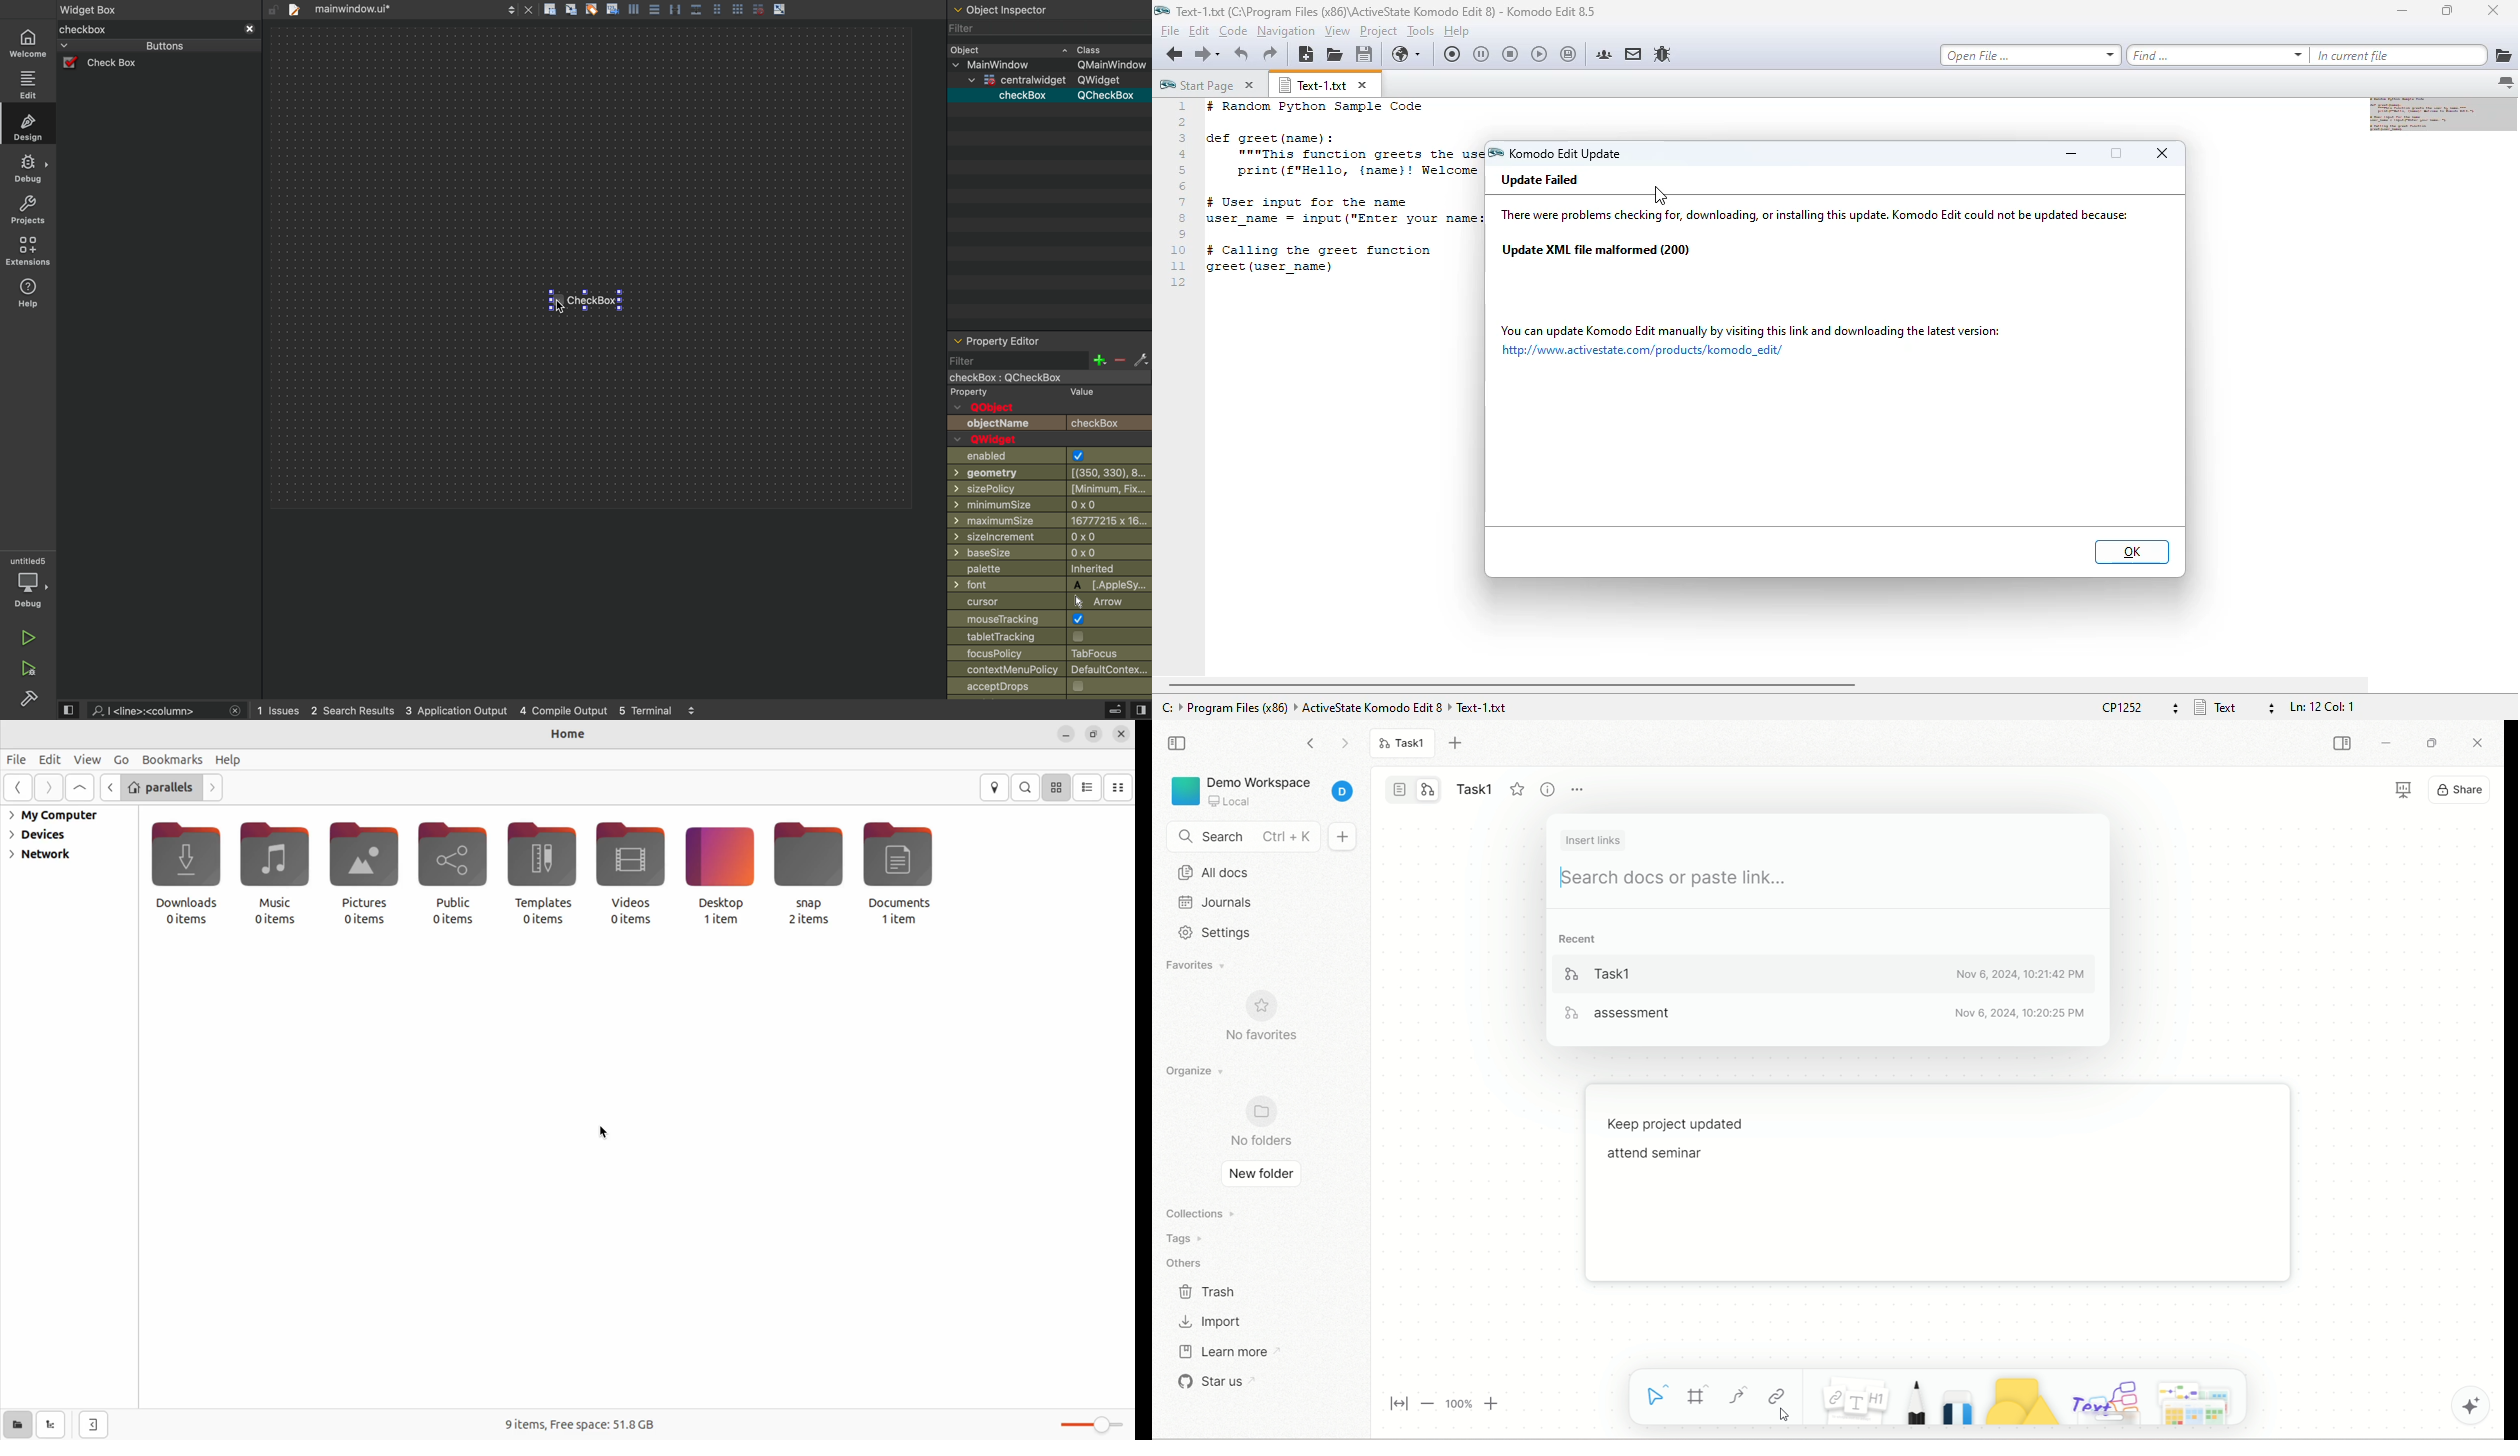 The height and width of the screenshot is (1456, 2520). What do you see at coordinates (1343, 793) in the screenshot?
I see `account` at bounding box center [1343, 793].